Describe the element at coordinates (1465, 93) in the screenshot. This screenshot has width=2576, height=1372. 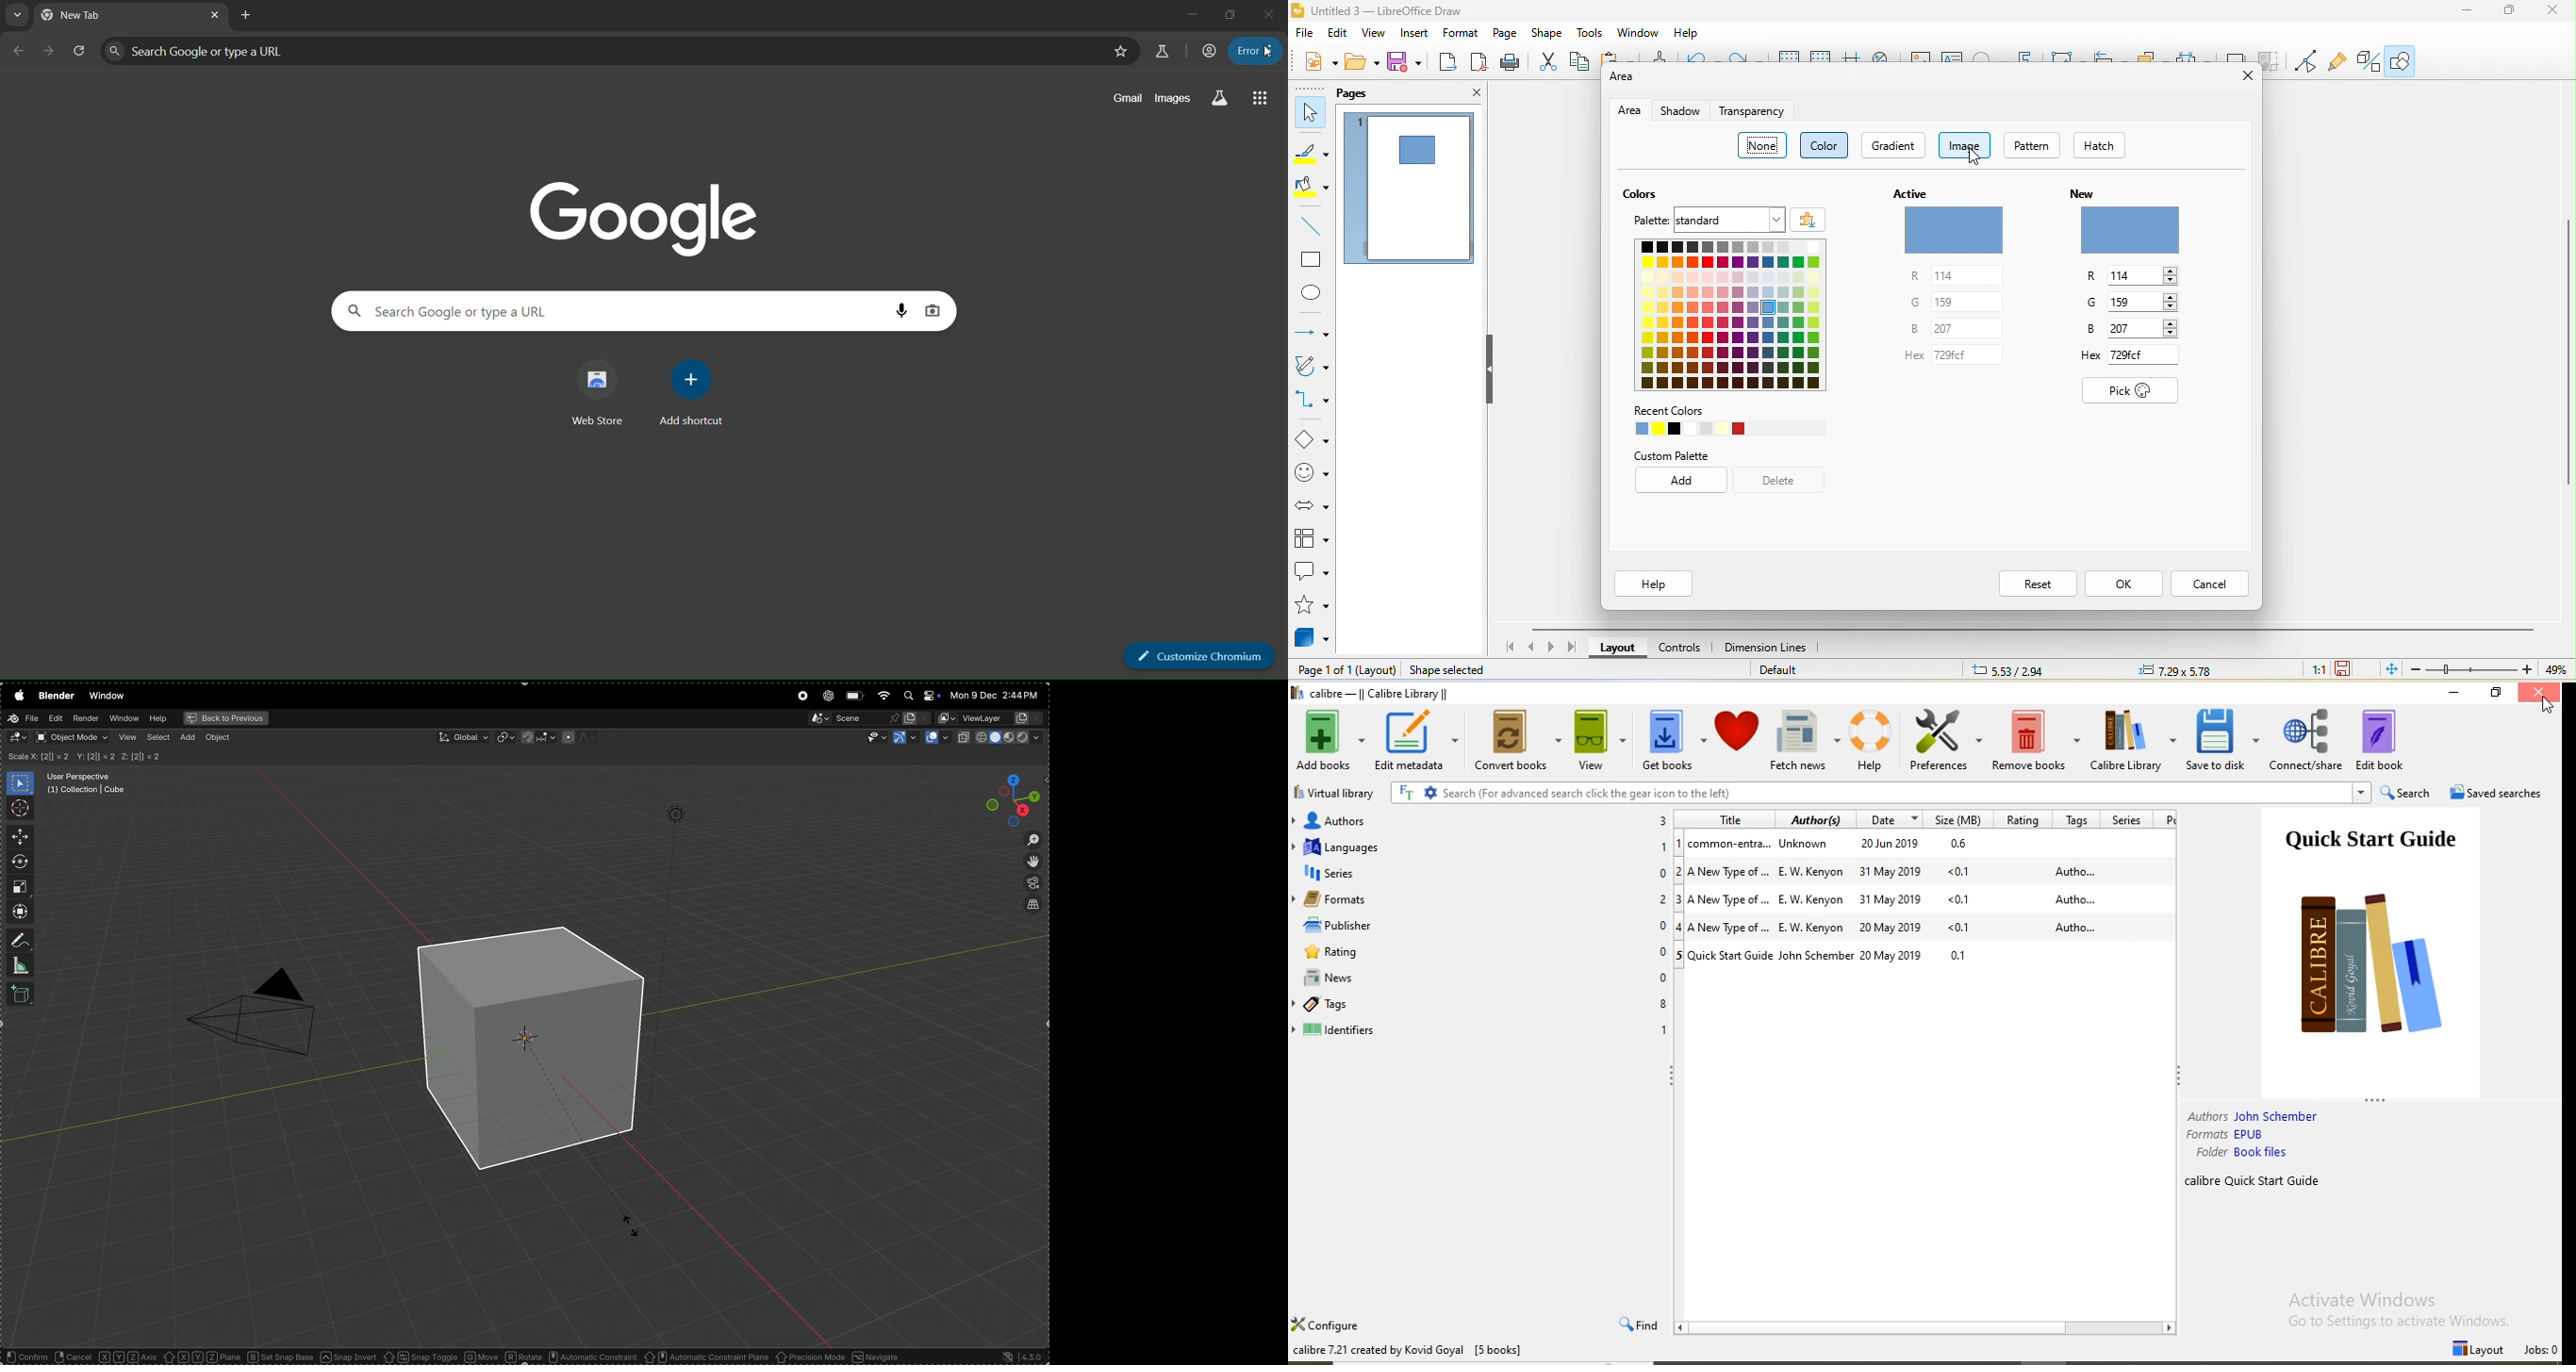
I see `close` at that location.